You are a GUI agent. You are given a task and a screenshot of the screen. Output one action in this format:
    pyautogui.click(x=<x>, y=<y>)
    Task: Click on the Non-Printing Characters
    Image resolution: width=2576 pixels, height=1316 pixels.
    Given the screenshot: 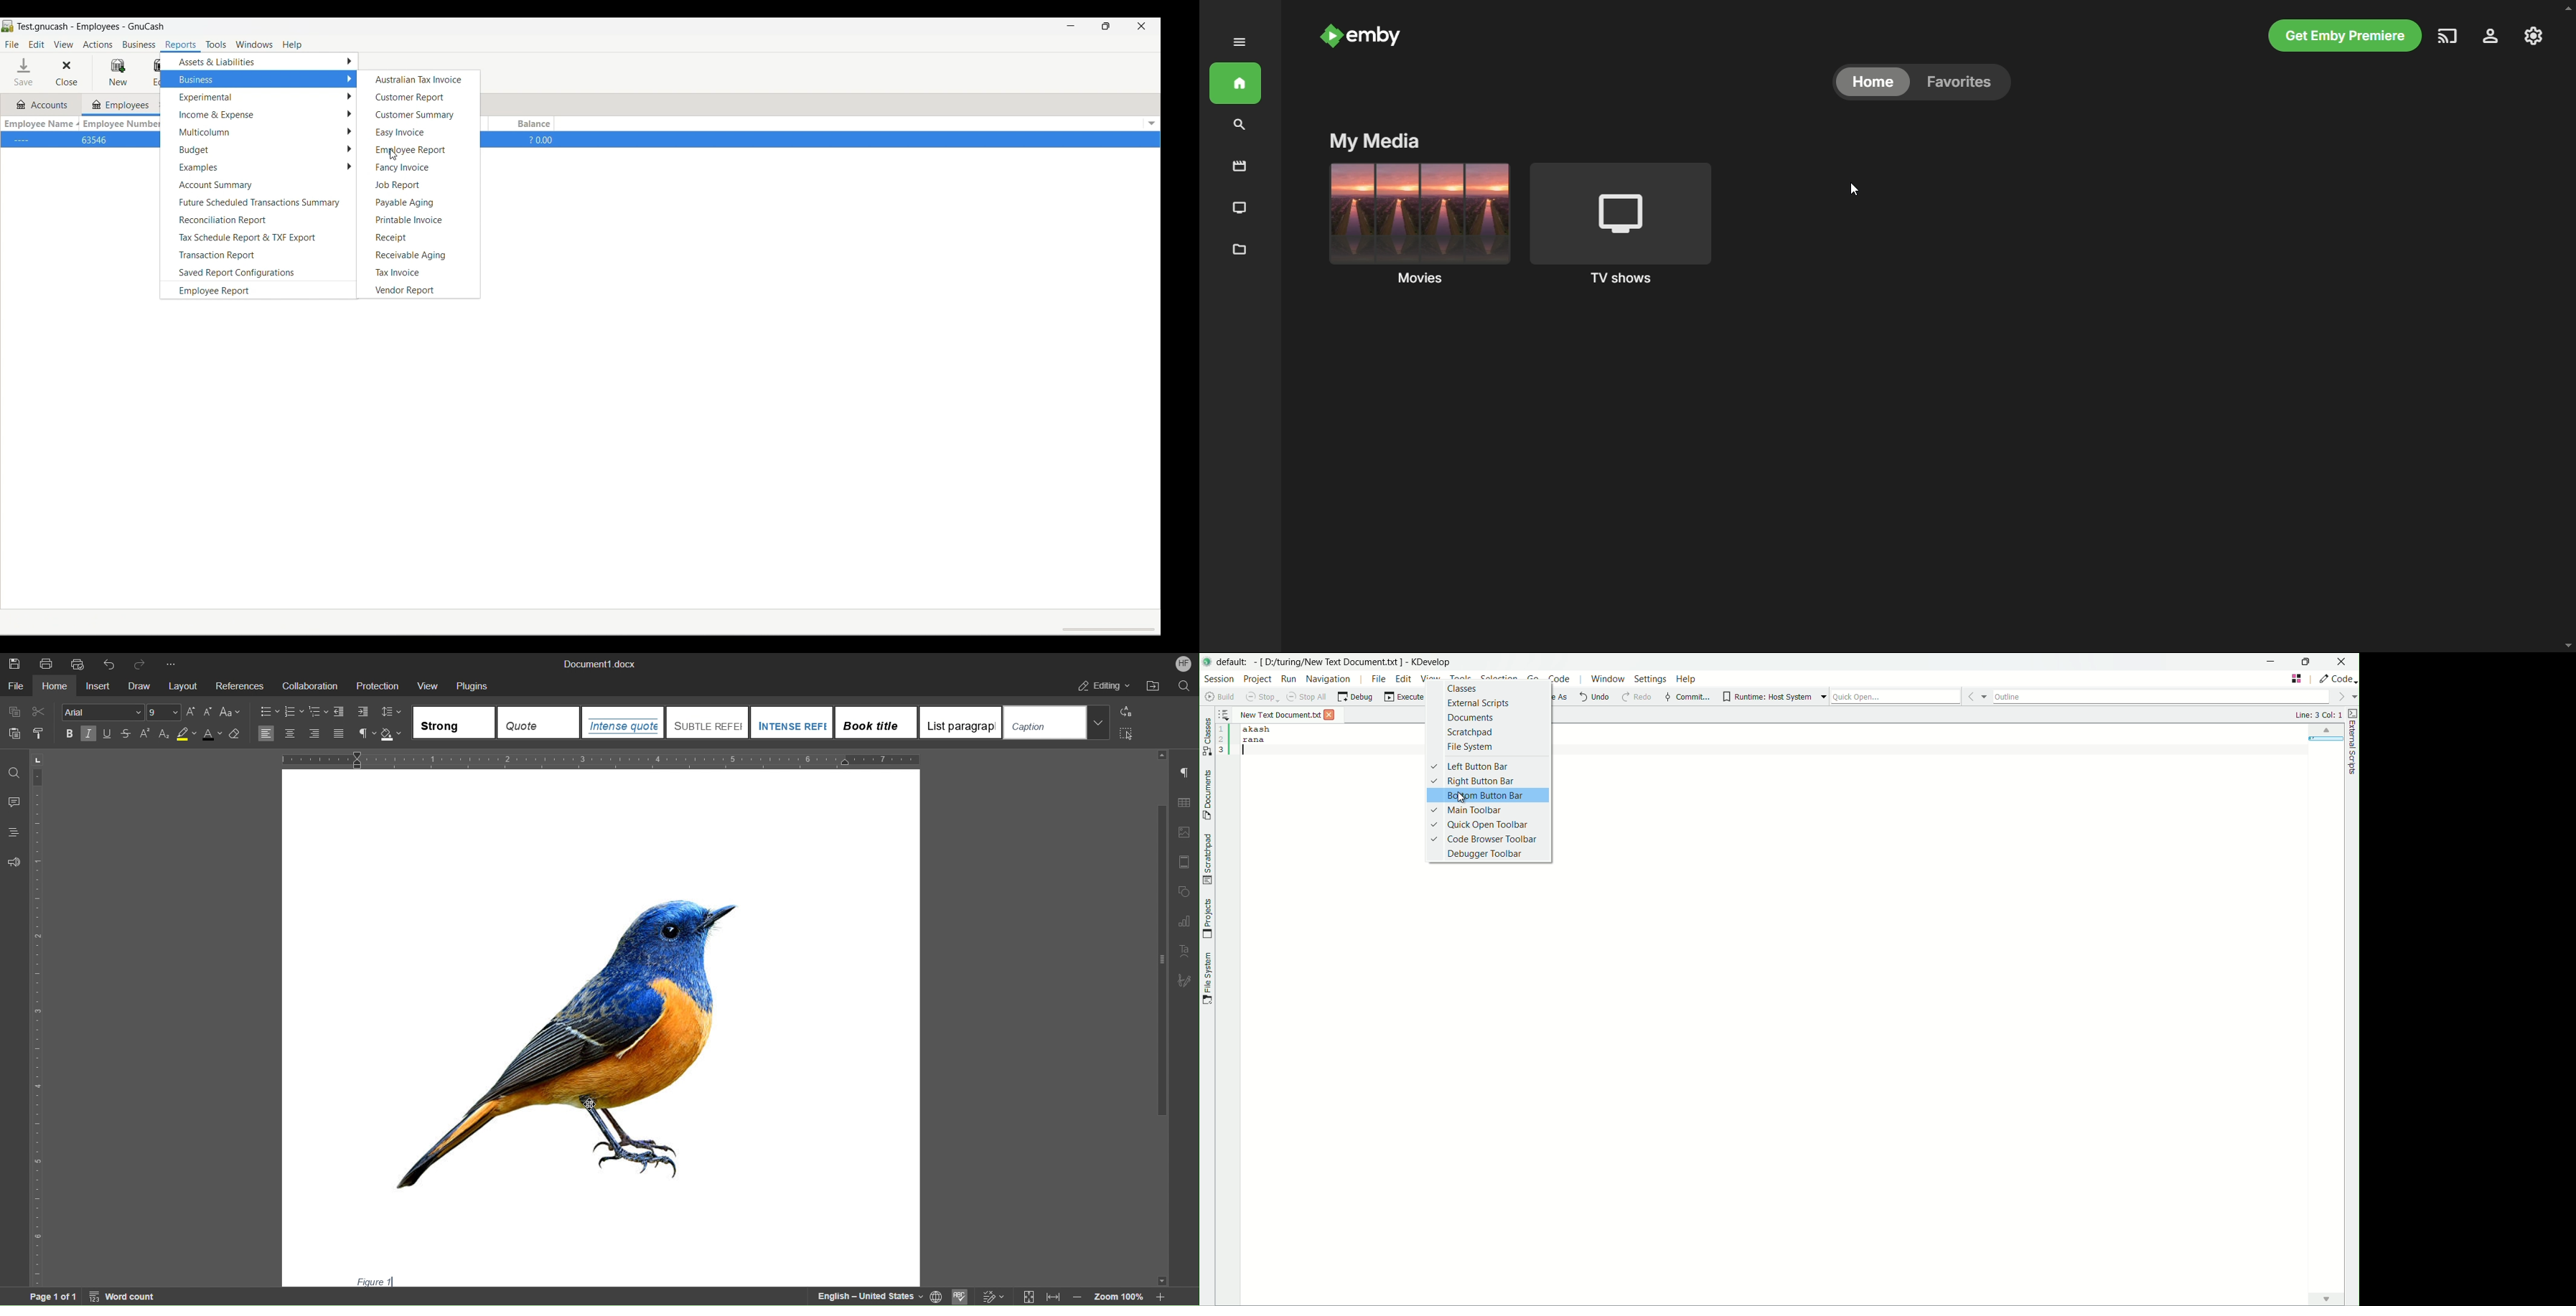 What is the action you would take?
    pyautogui.click(x=365, y=734)
    